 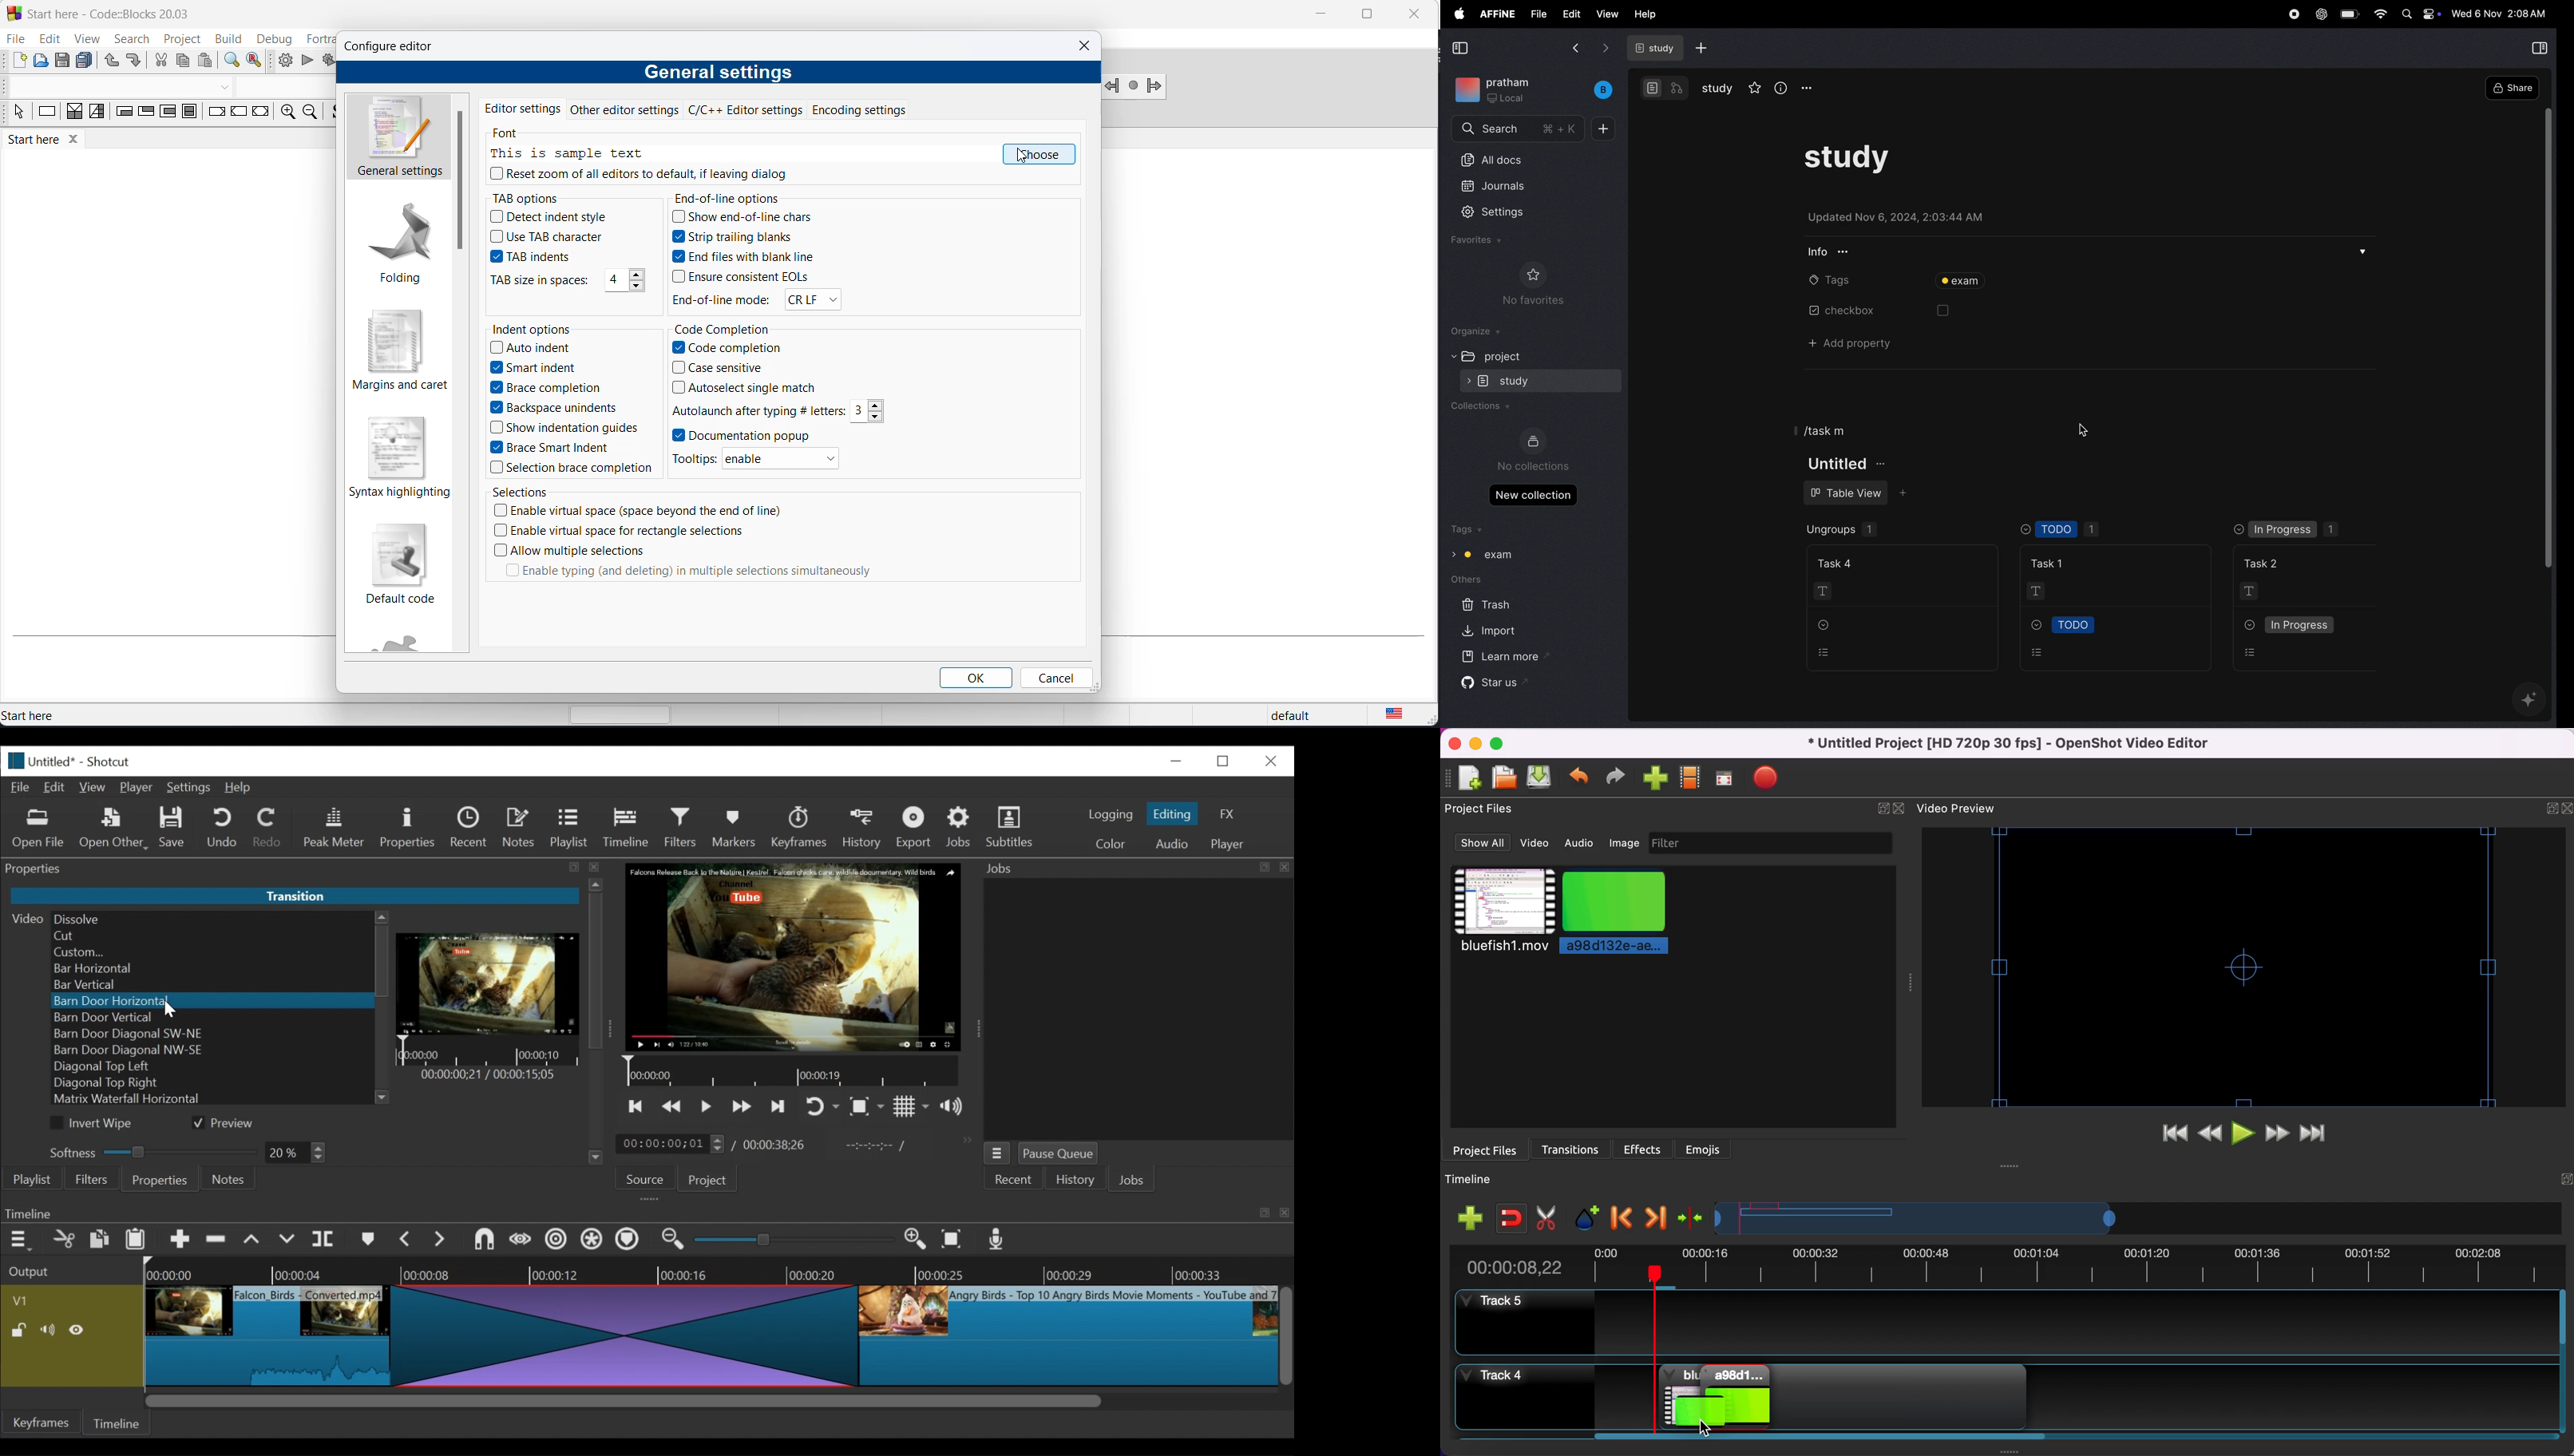 What do you see at coordinates (97, 114) in the screenshot?
I see `selection` at bounding box center [97, 114].